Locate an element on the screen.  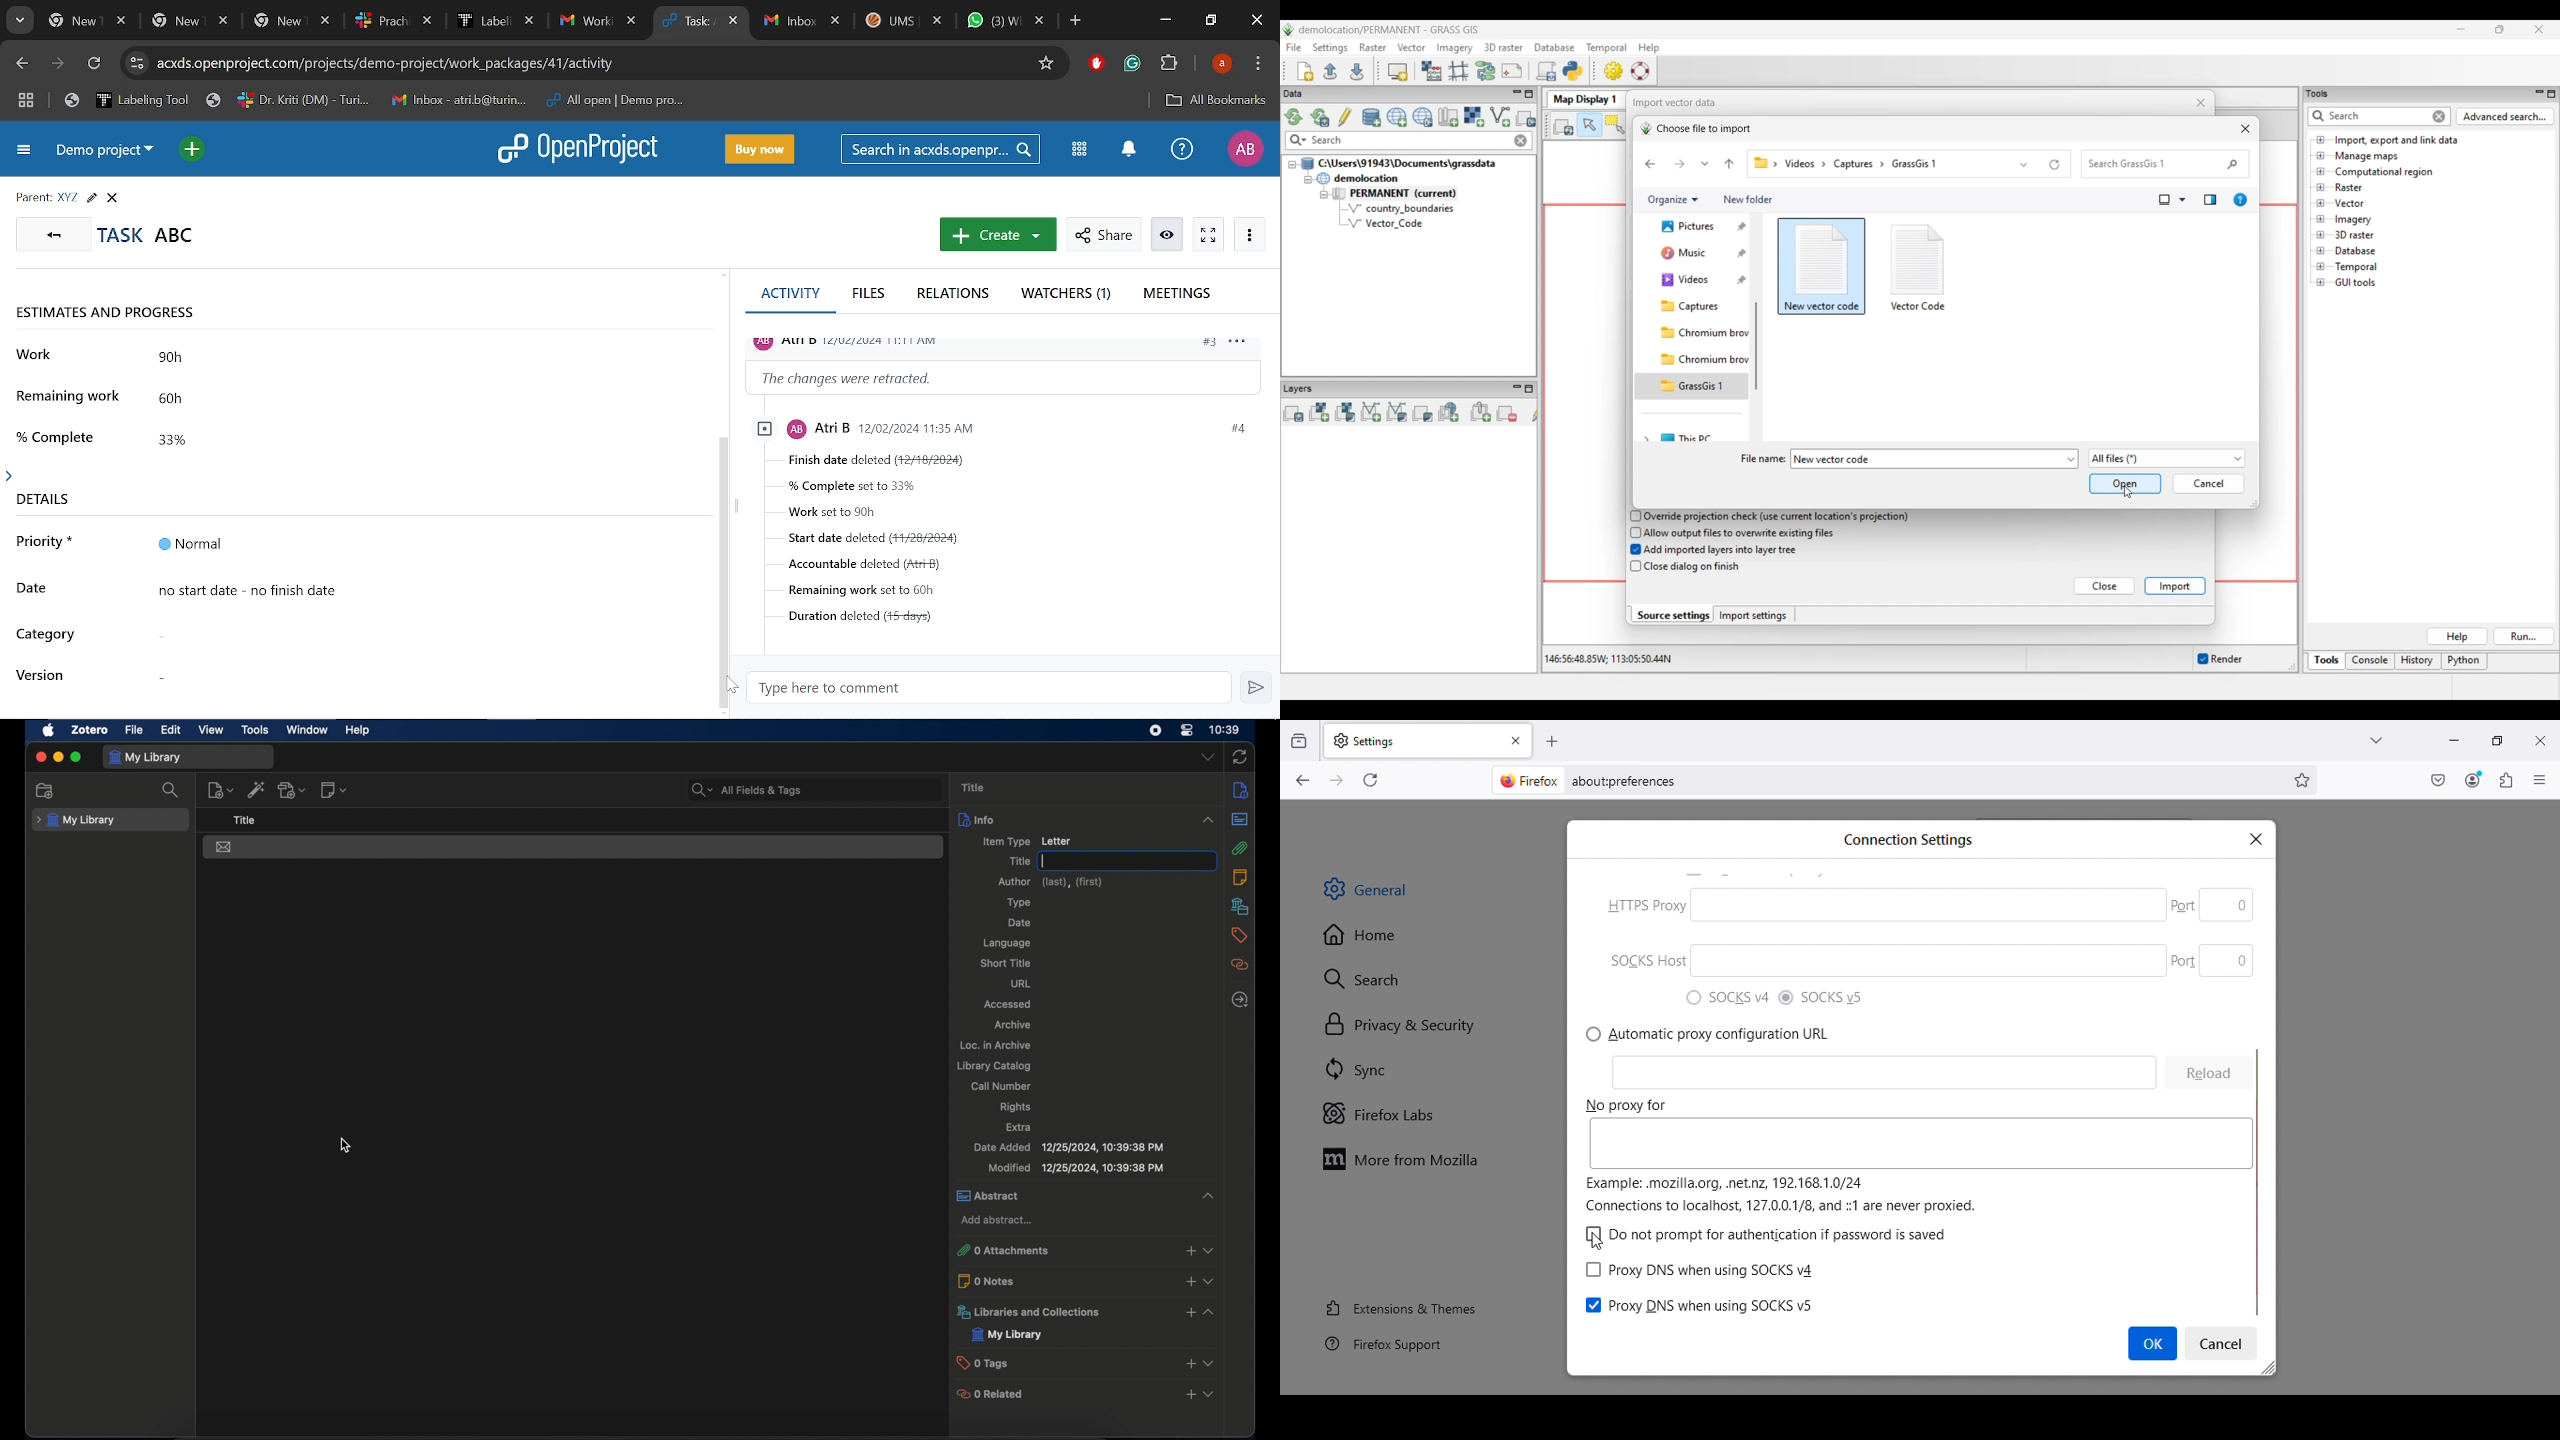
Watchers is located at coordinates (1068, 294).